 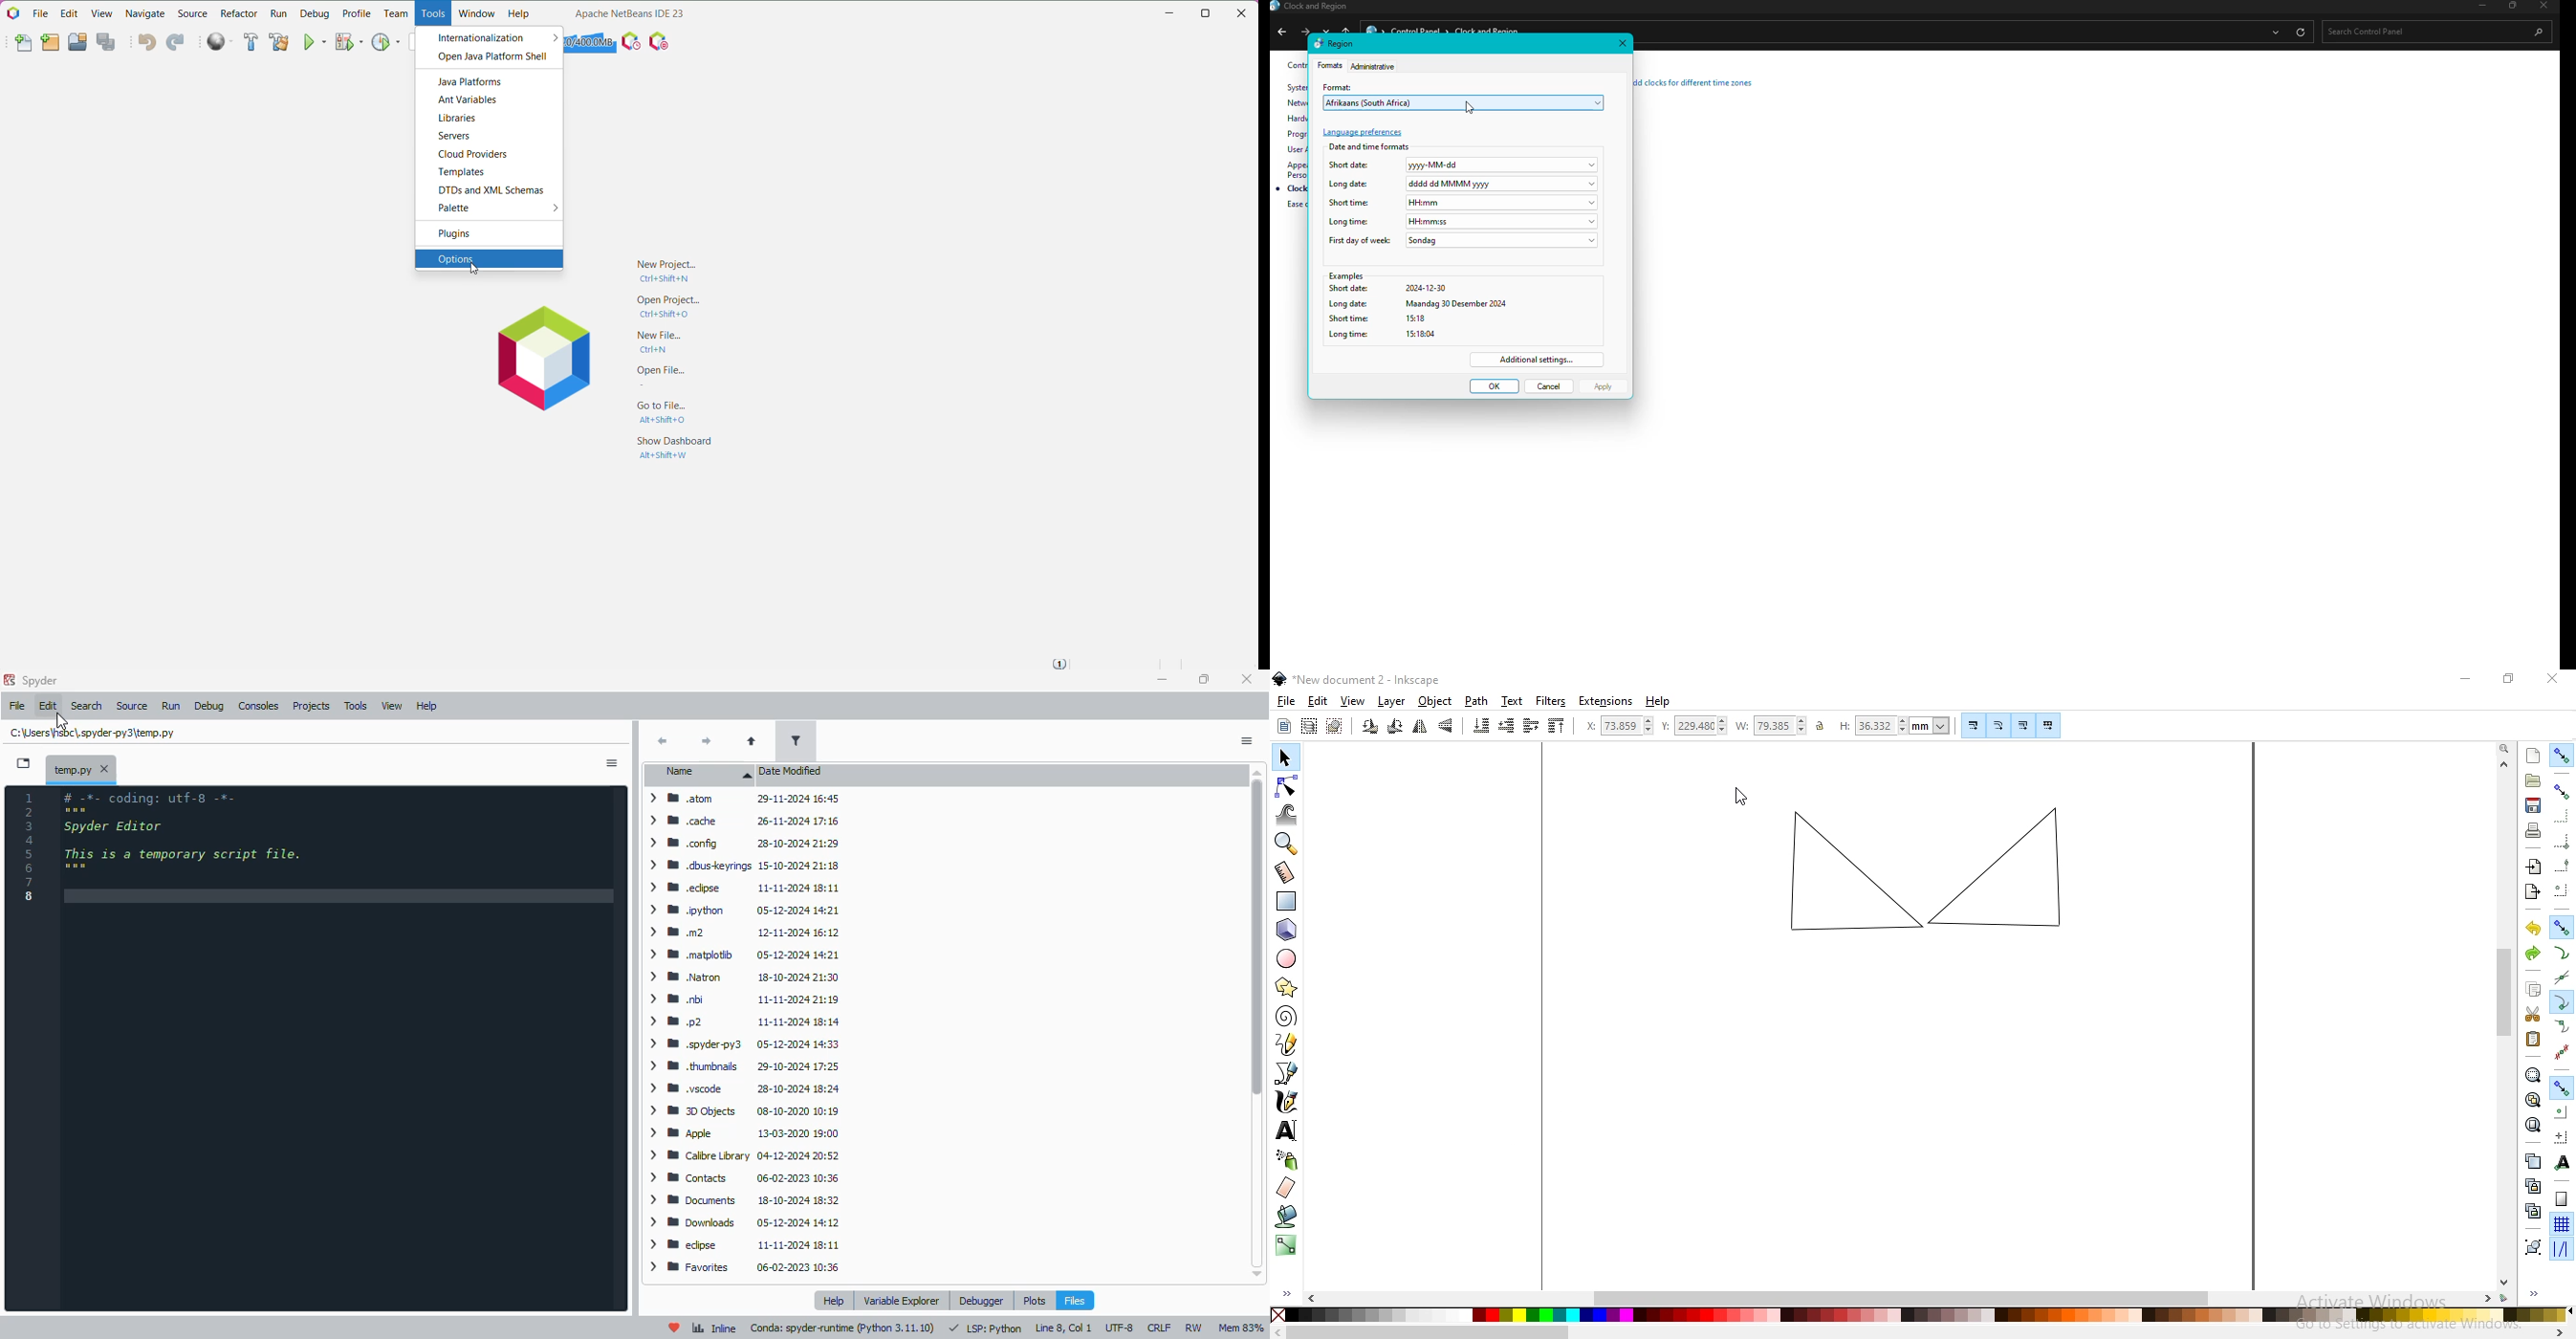 What do you see at coordinates (2502, 1025) in the screenshot?
I see `scrollbar` at bounding box center [2502, 1025].